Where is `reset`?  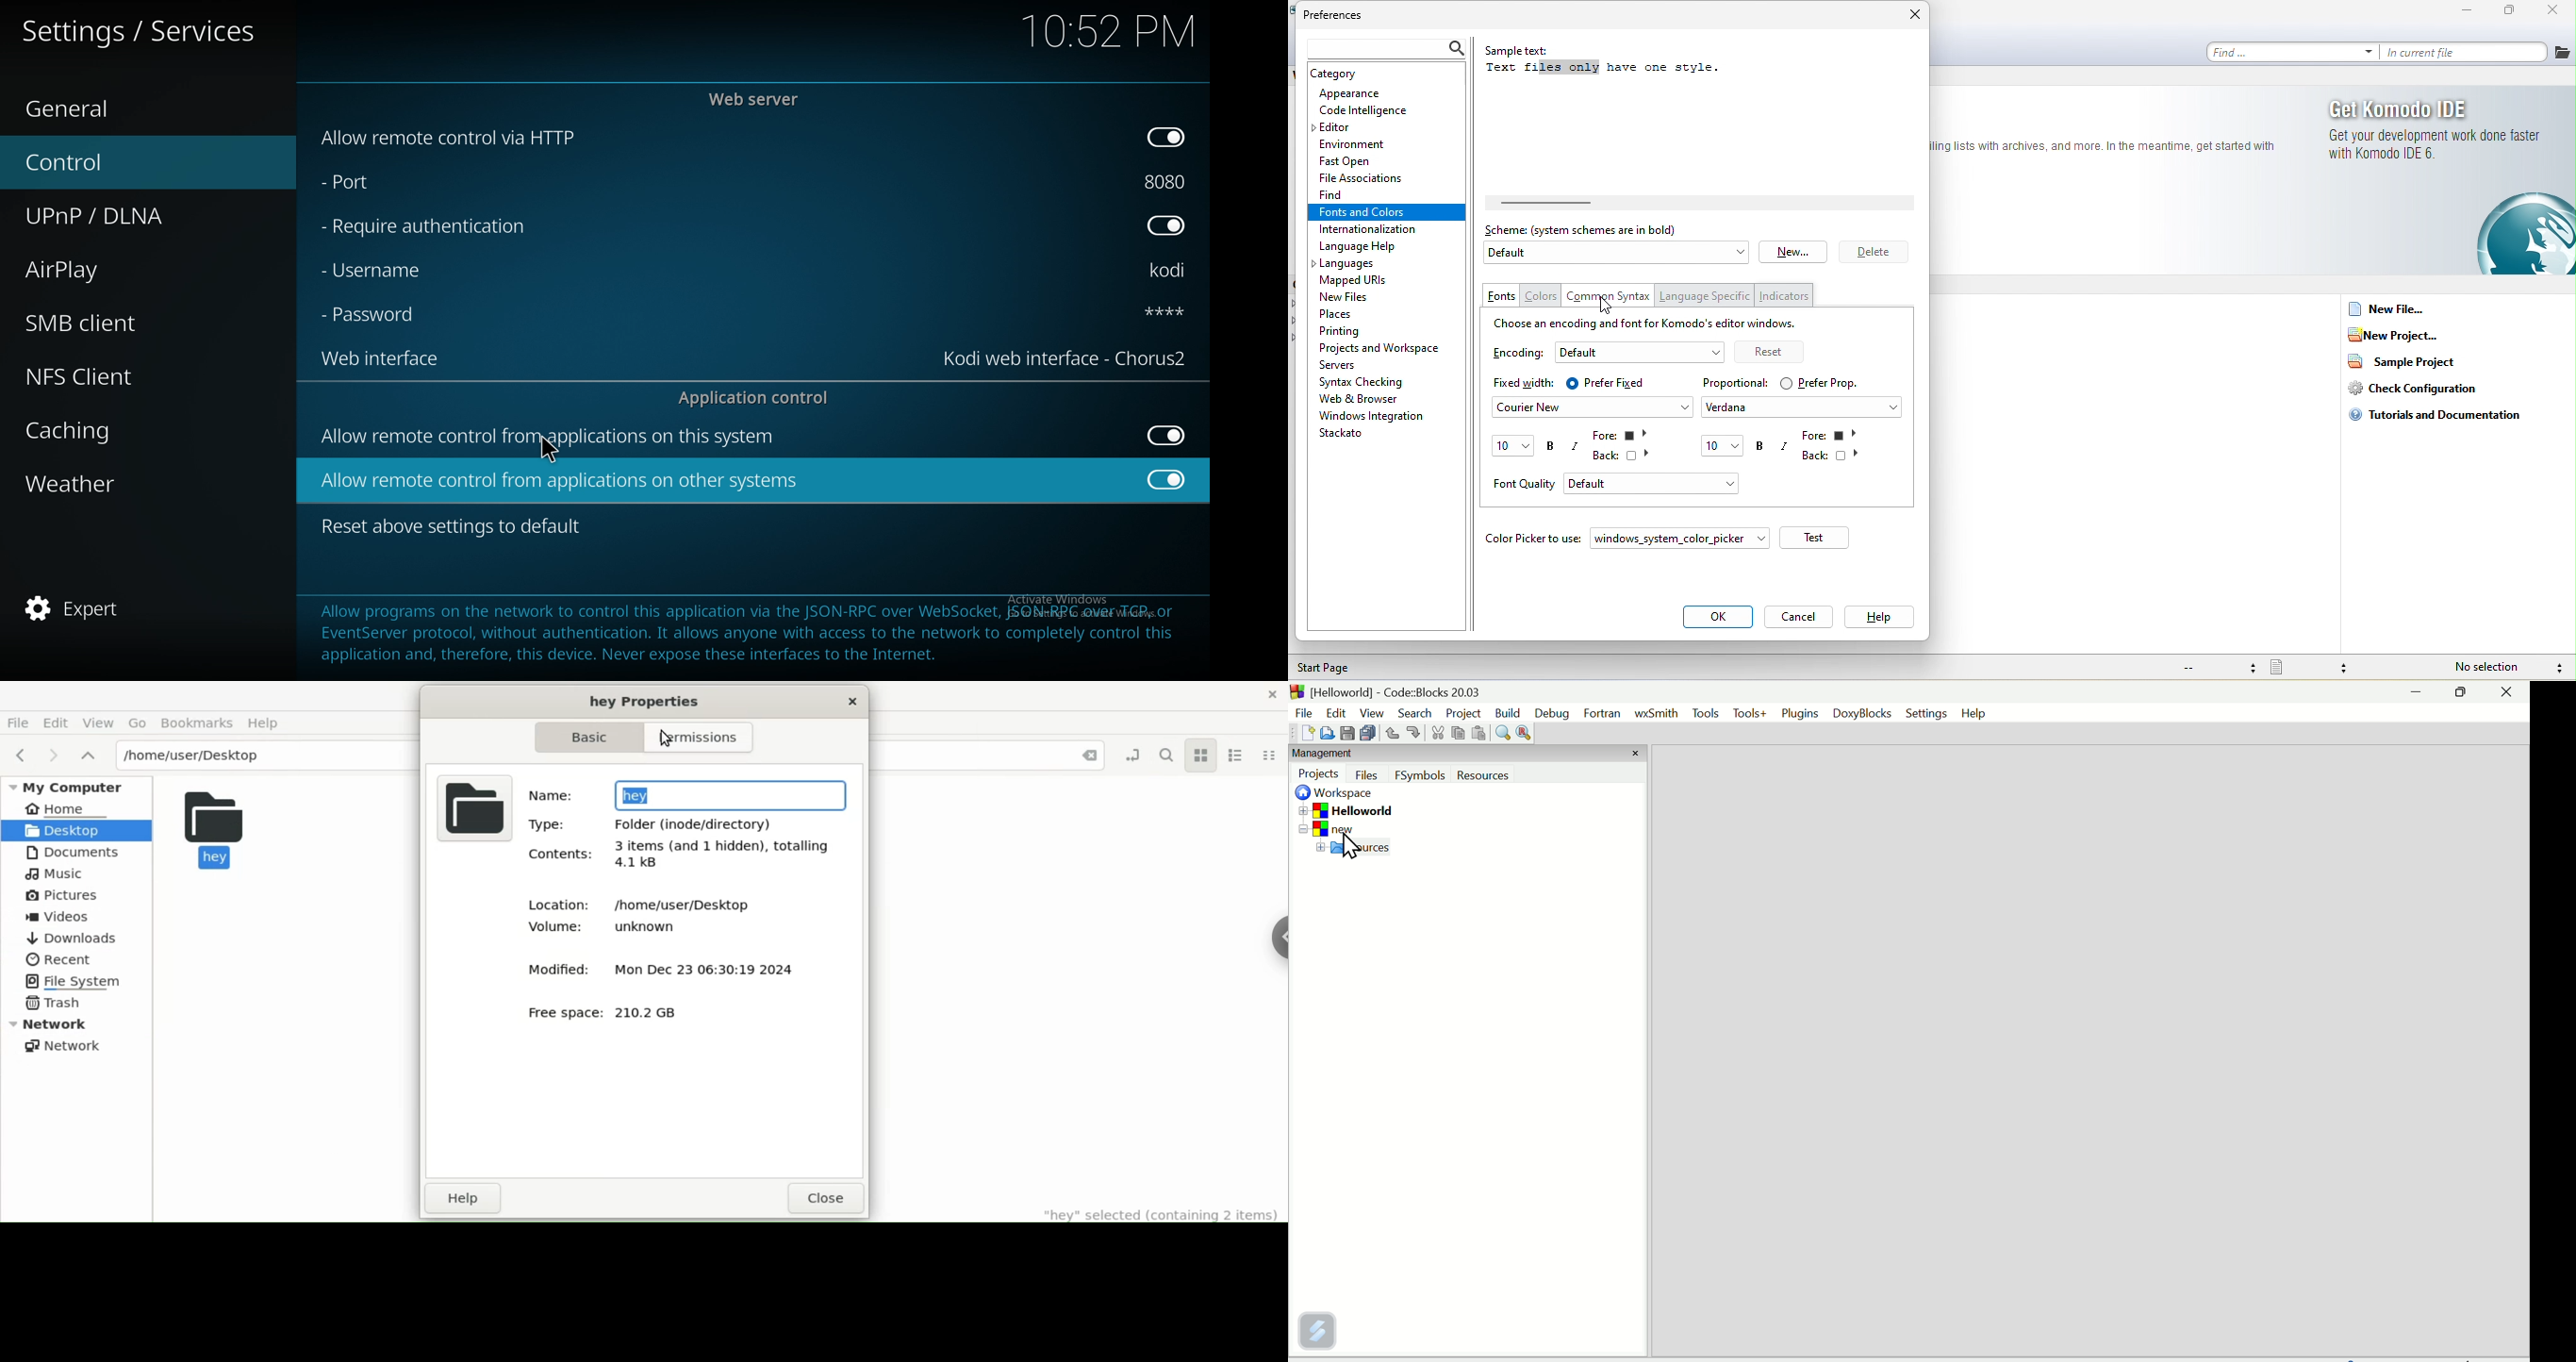
reset is located at coordinates (1774, 352).